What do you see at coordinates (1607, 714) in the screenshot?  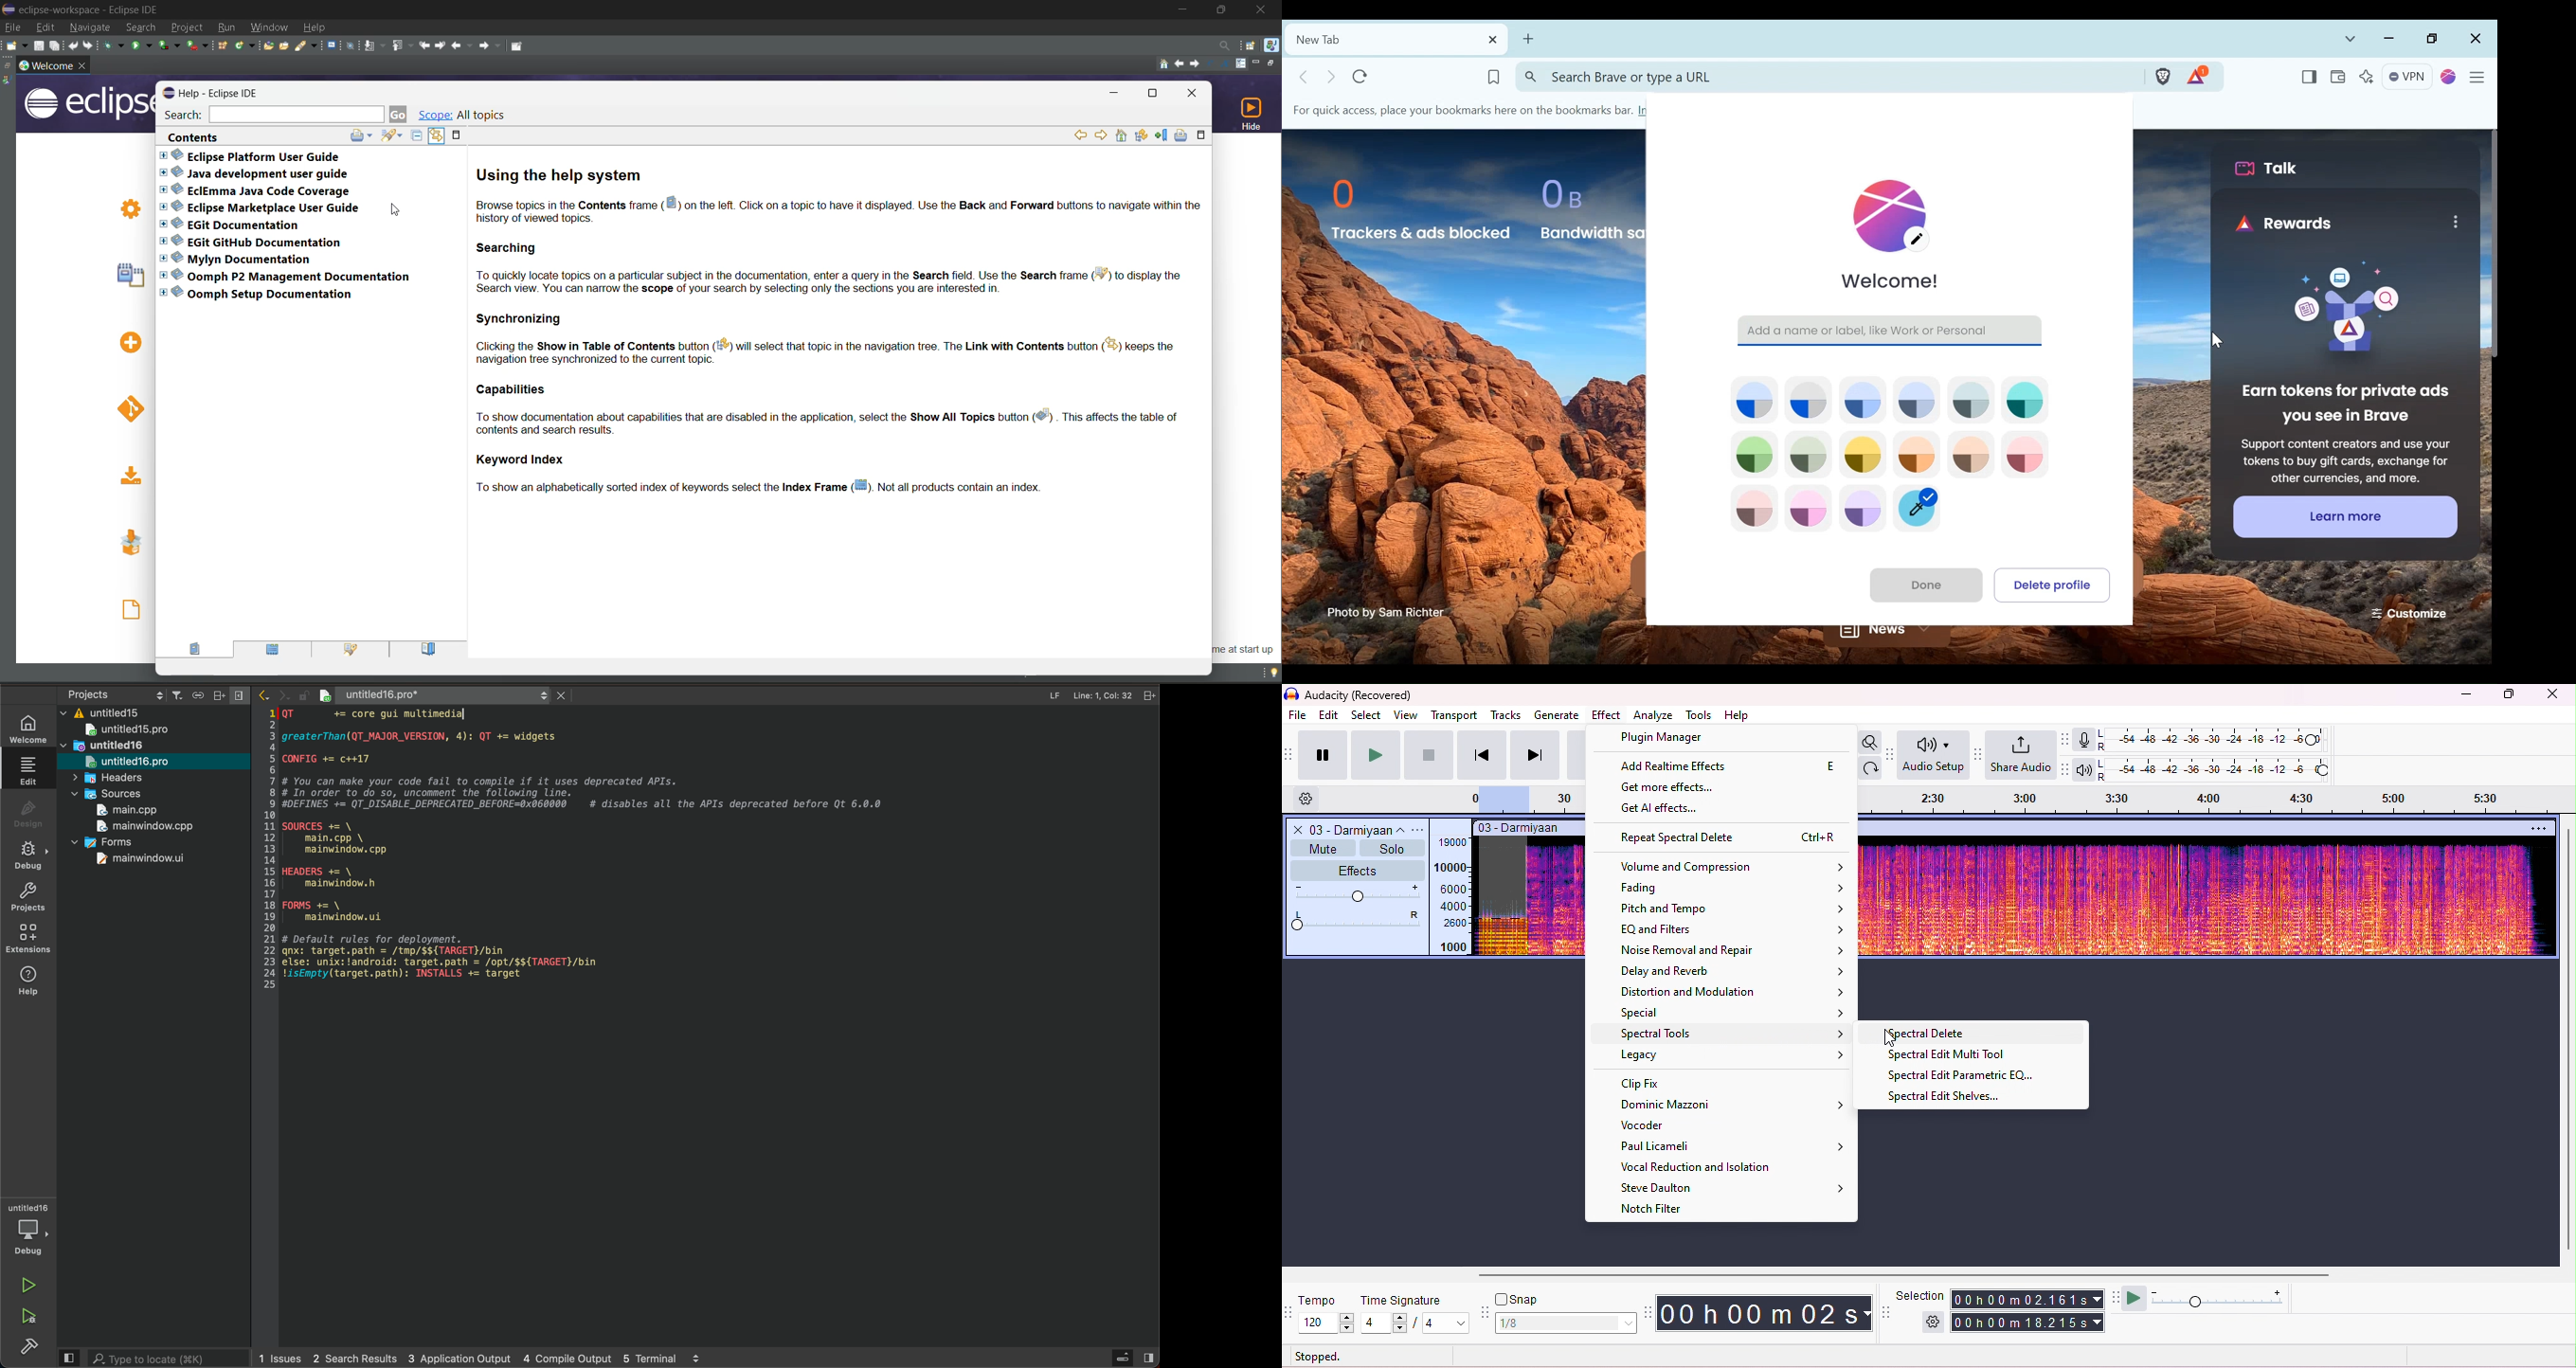 I see `effect` at bounding box center [1607, 714].